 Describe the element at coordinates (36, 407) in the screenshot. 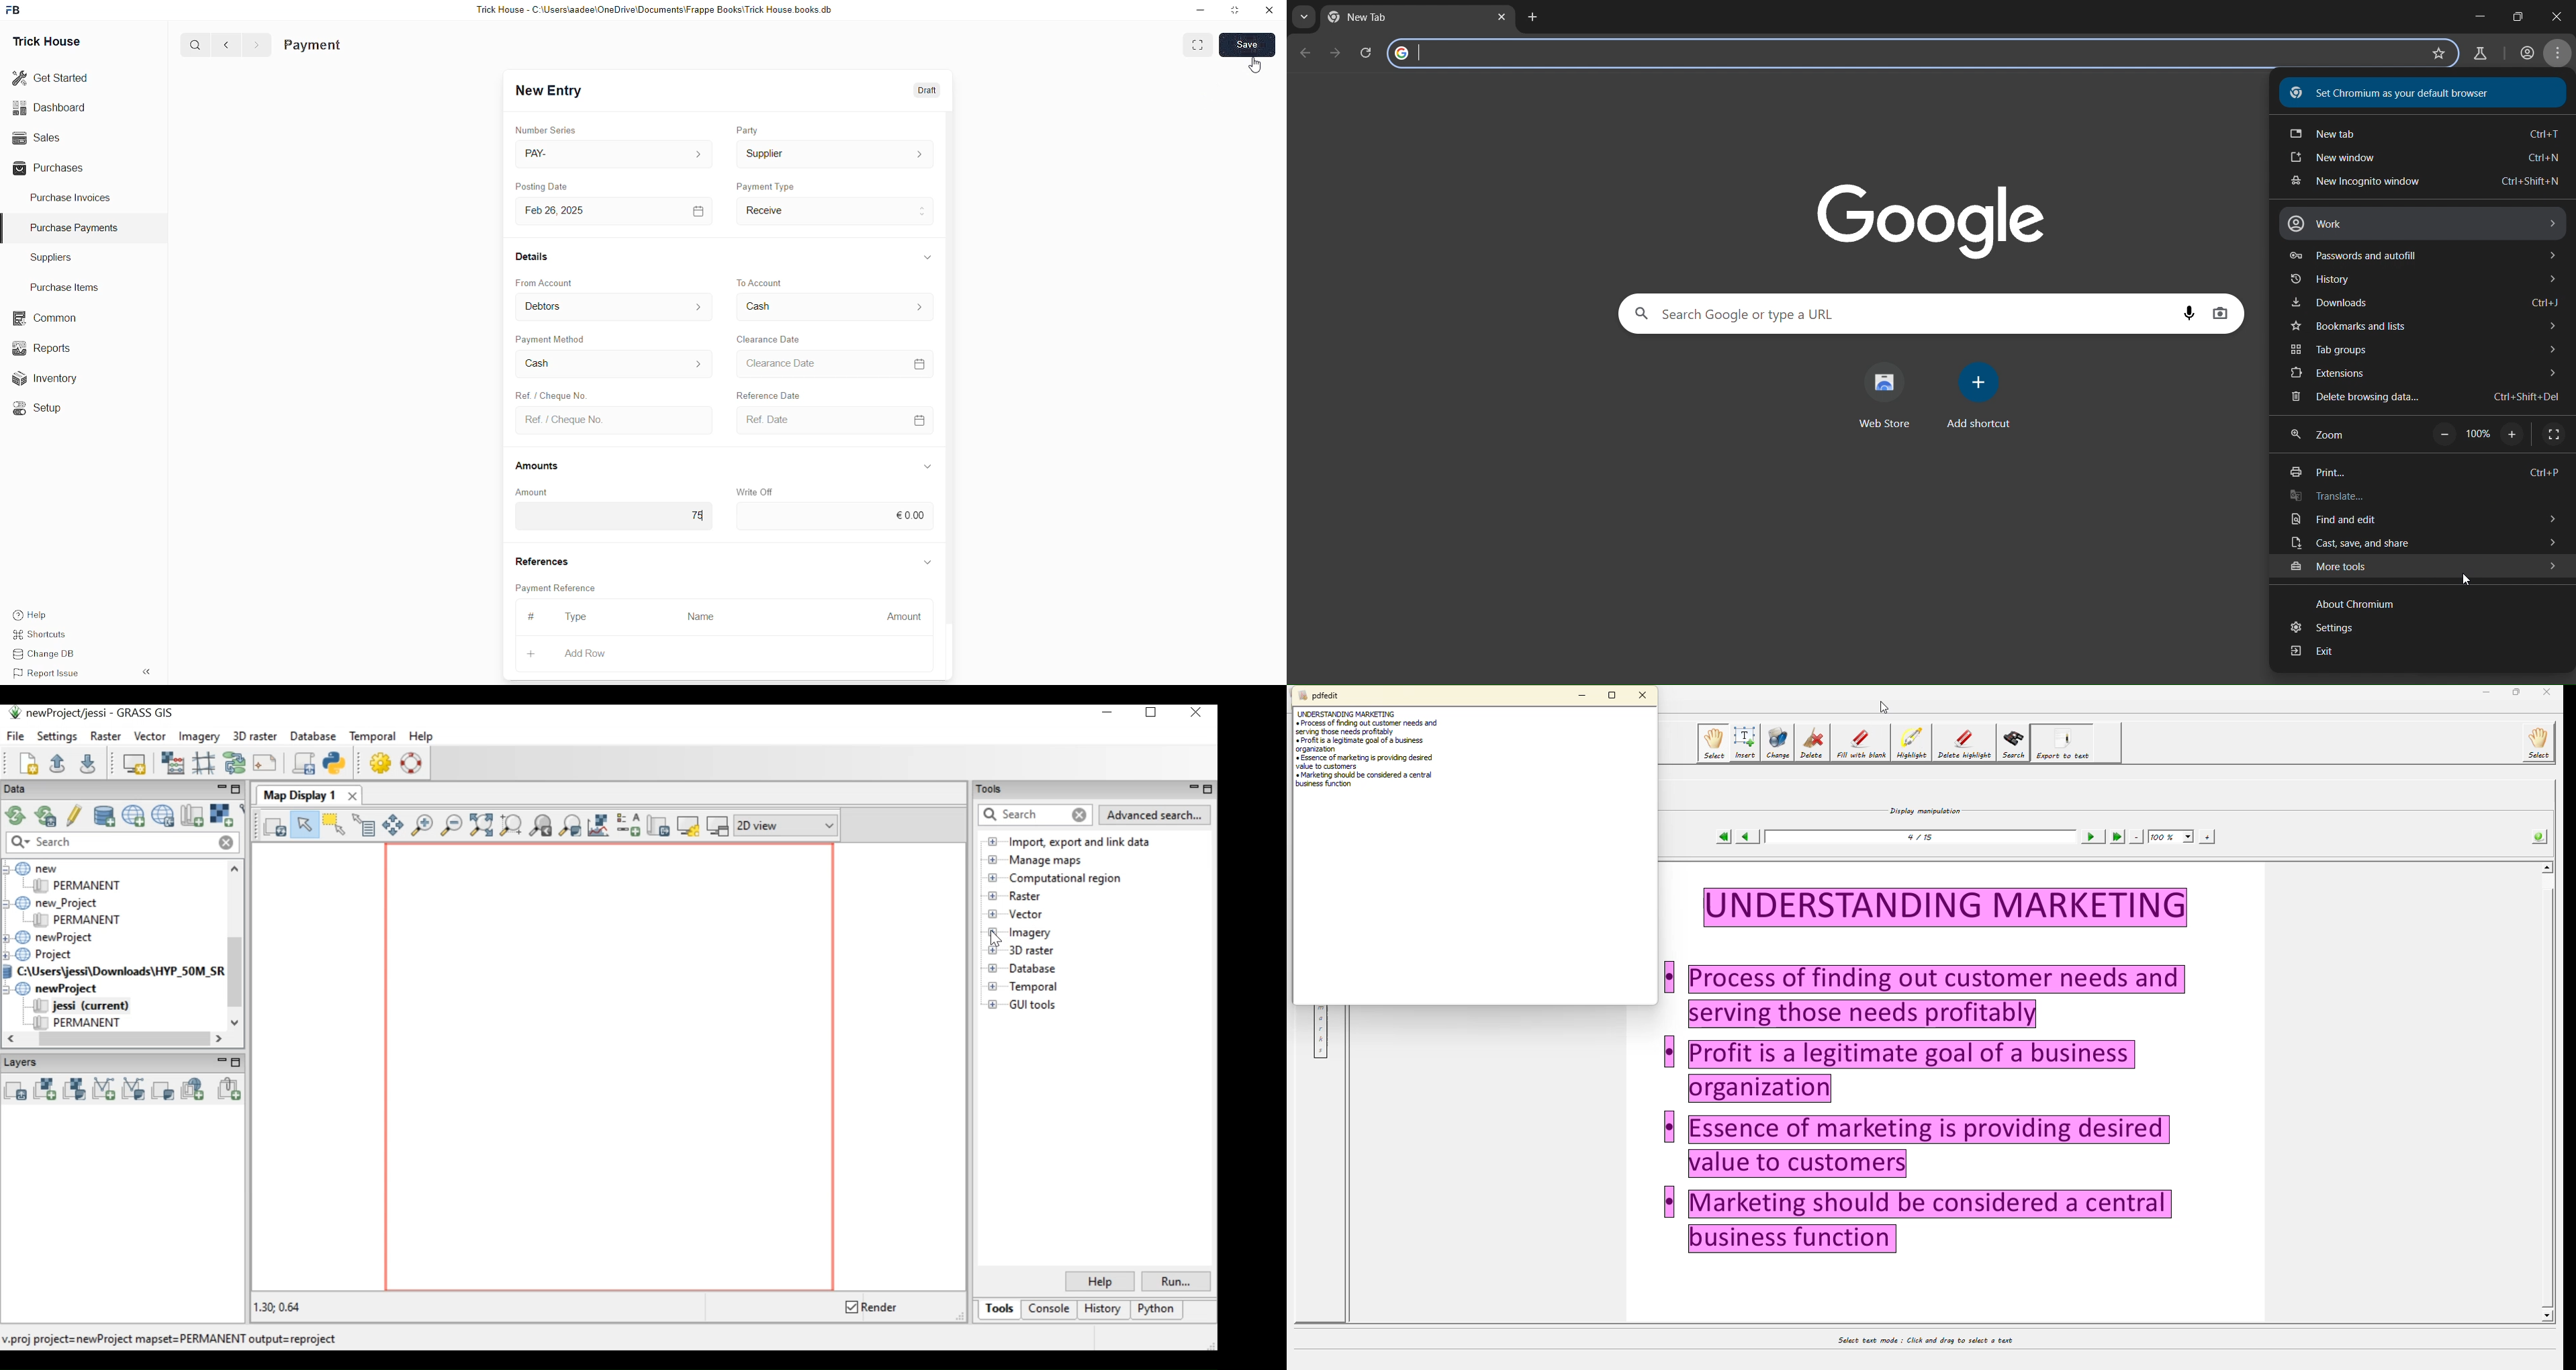

I see `Setup` at that location.